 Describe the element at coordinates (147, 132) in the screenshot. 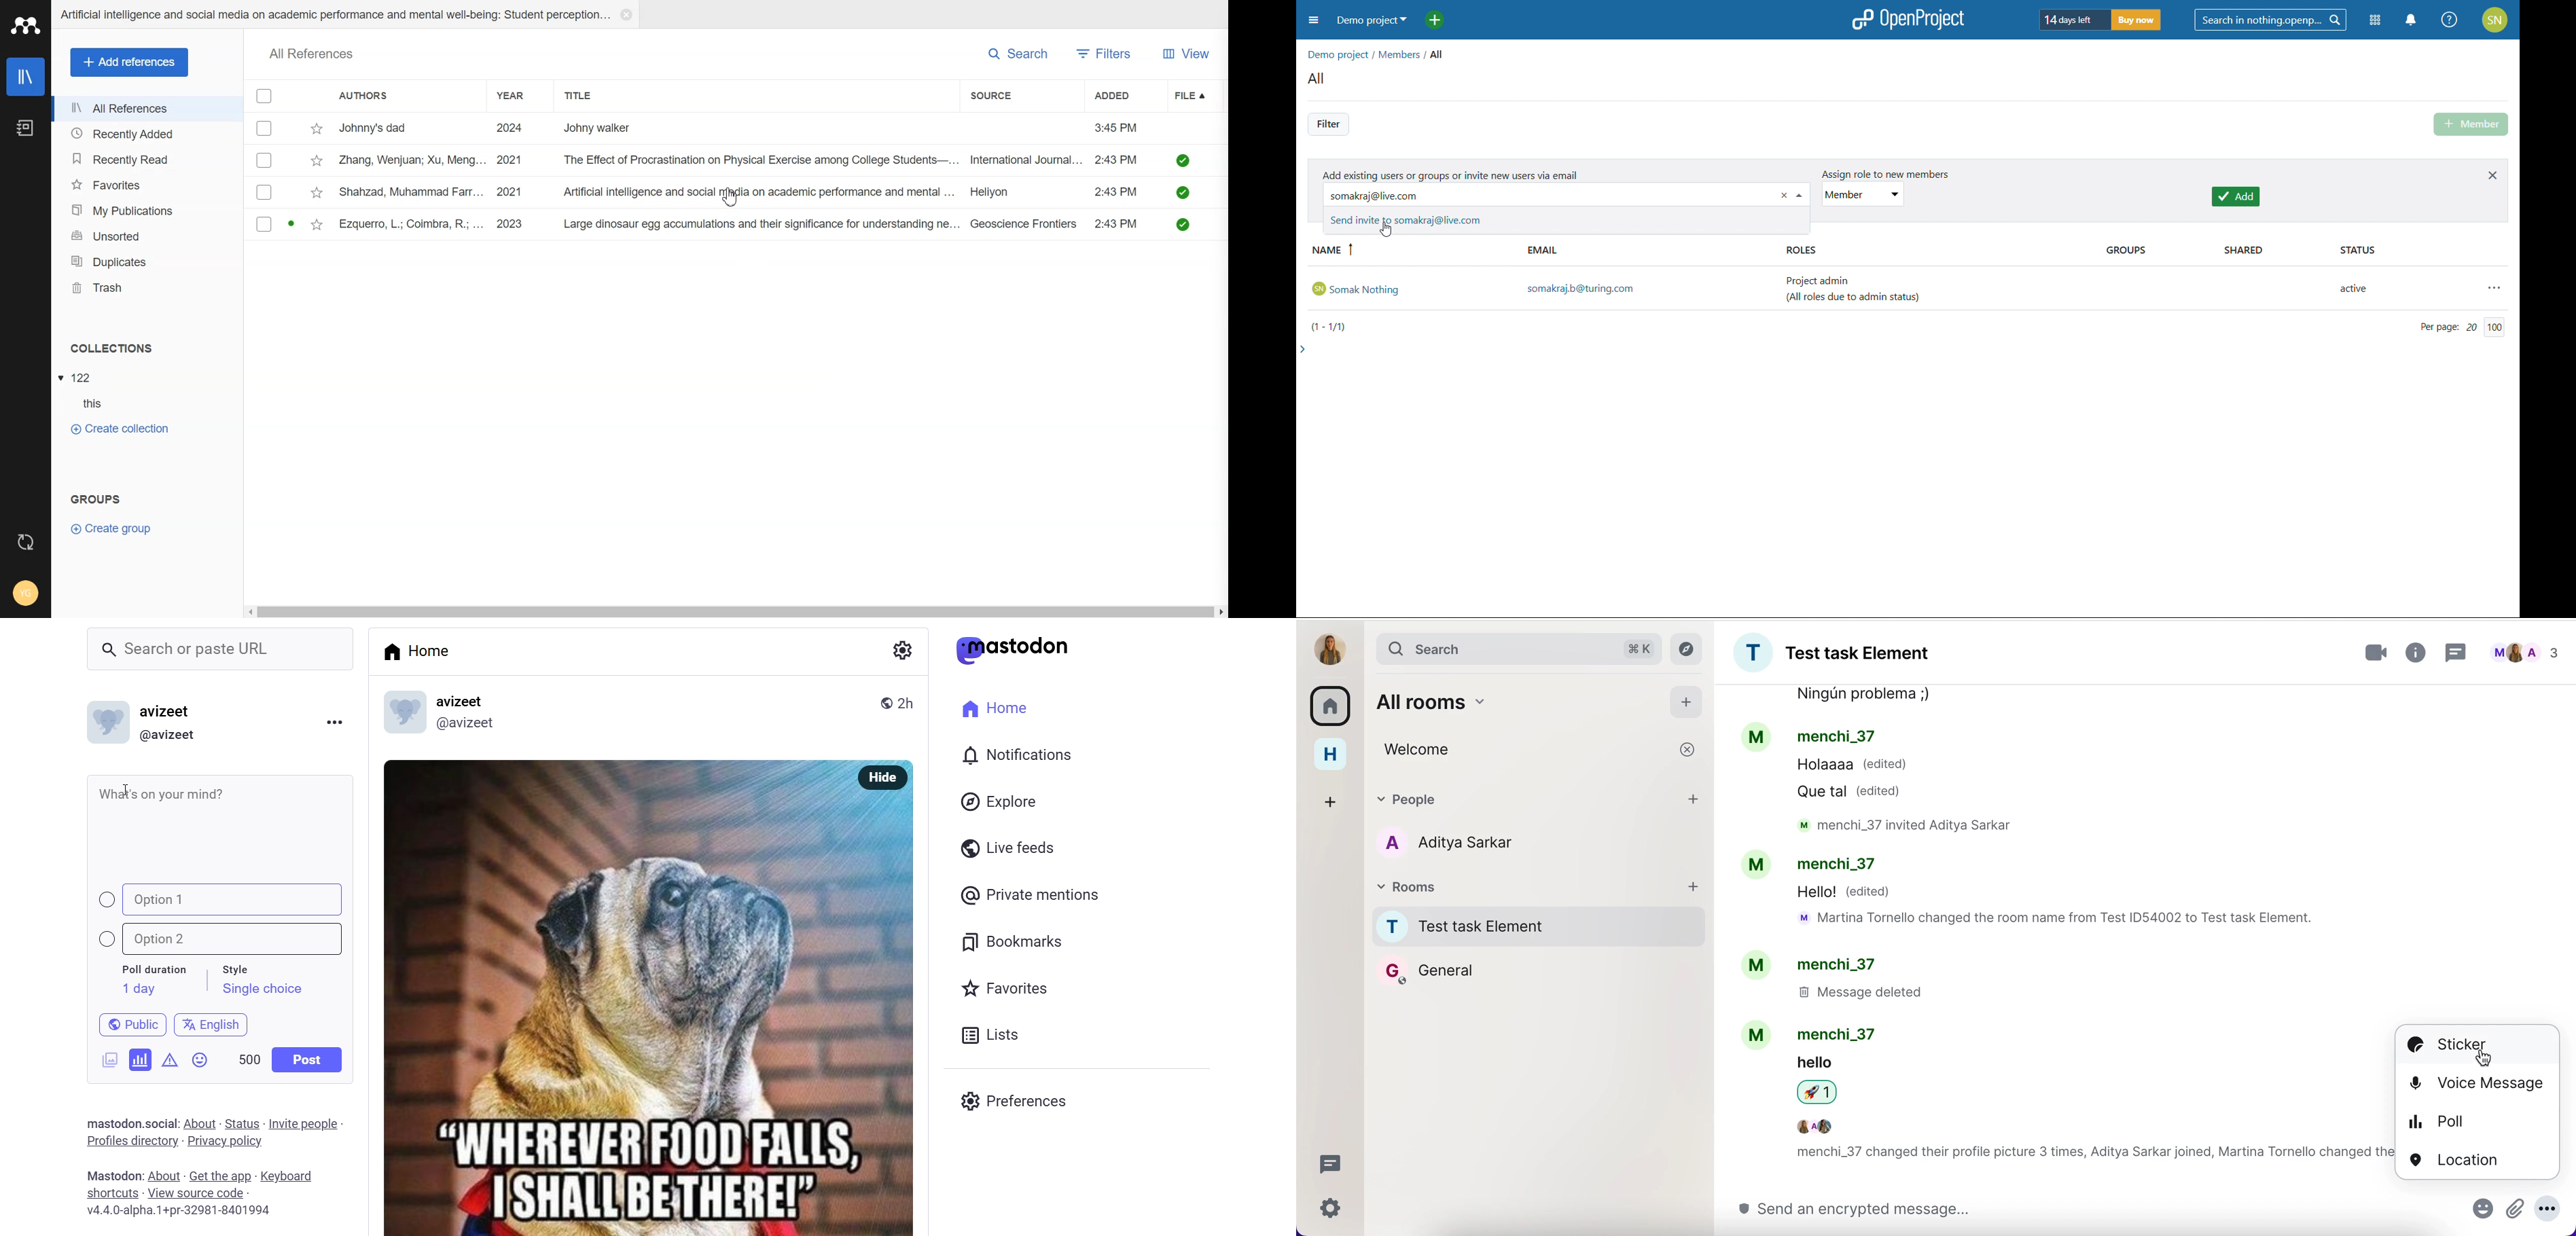

I see `Recently Added` at that location.